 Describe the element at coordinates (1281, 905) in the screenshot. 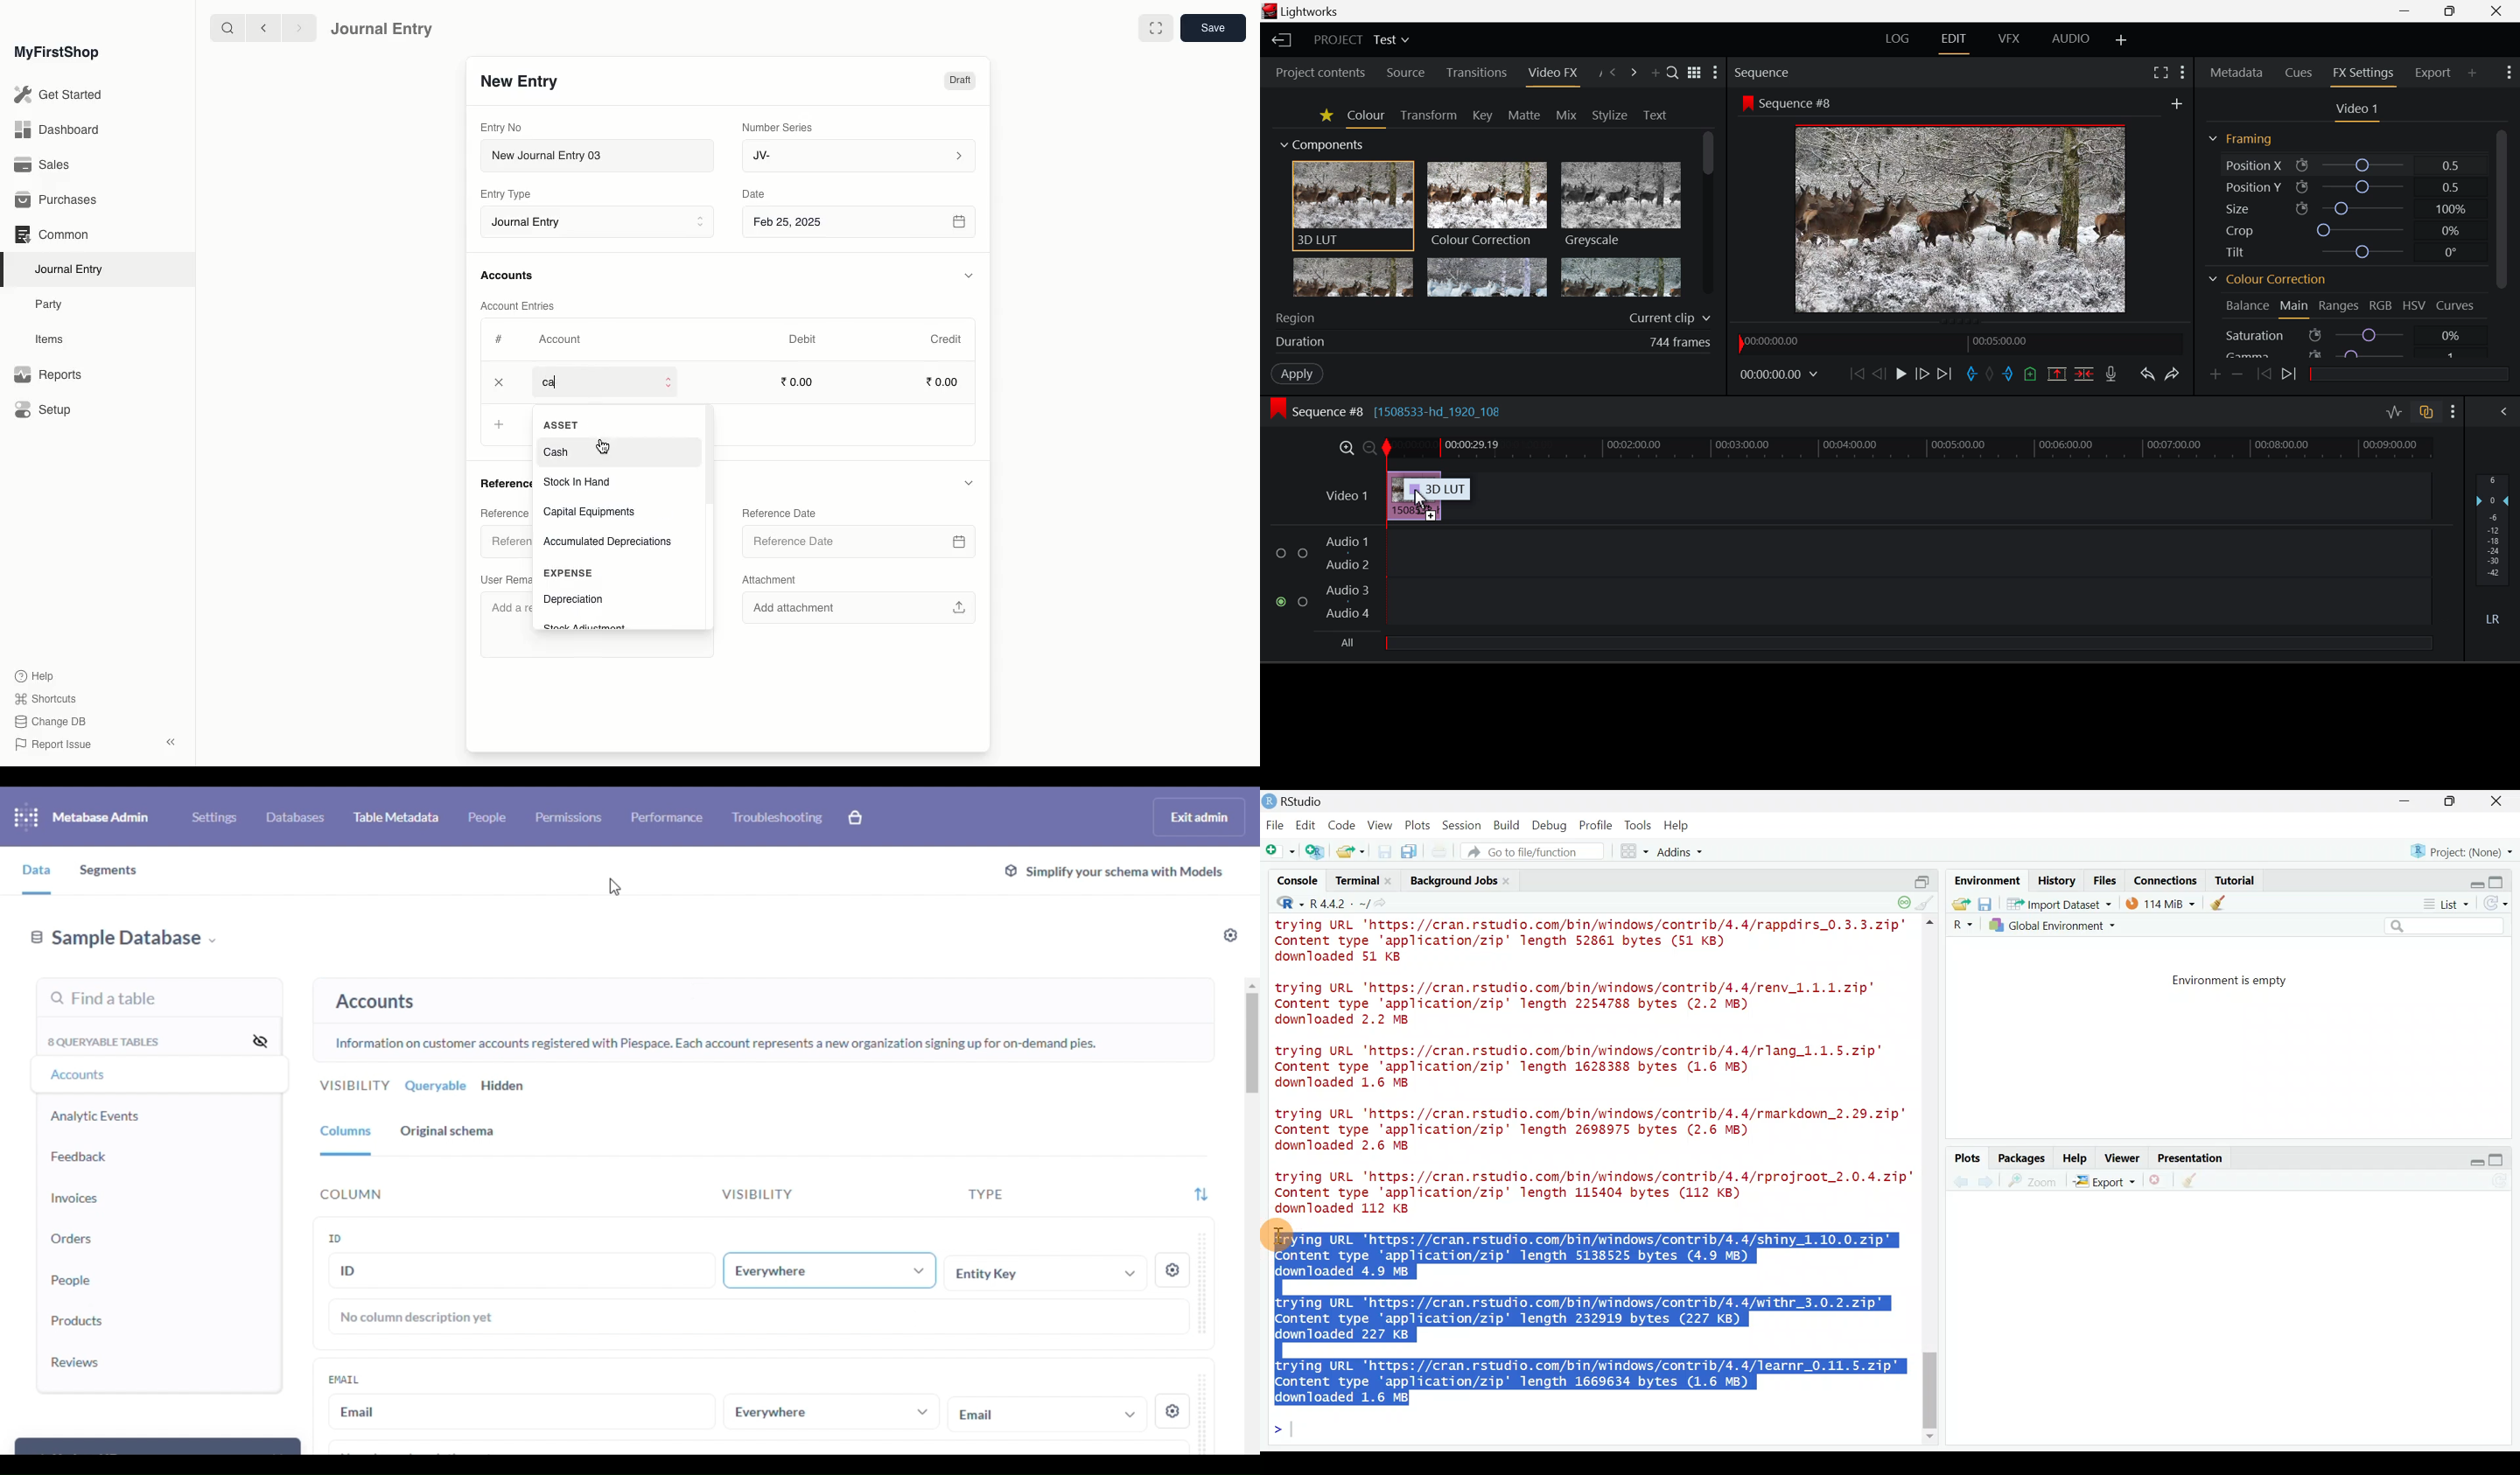

I see `R` at that location.